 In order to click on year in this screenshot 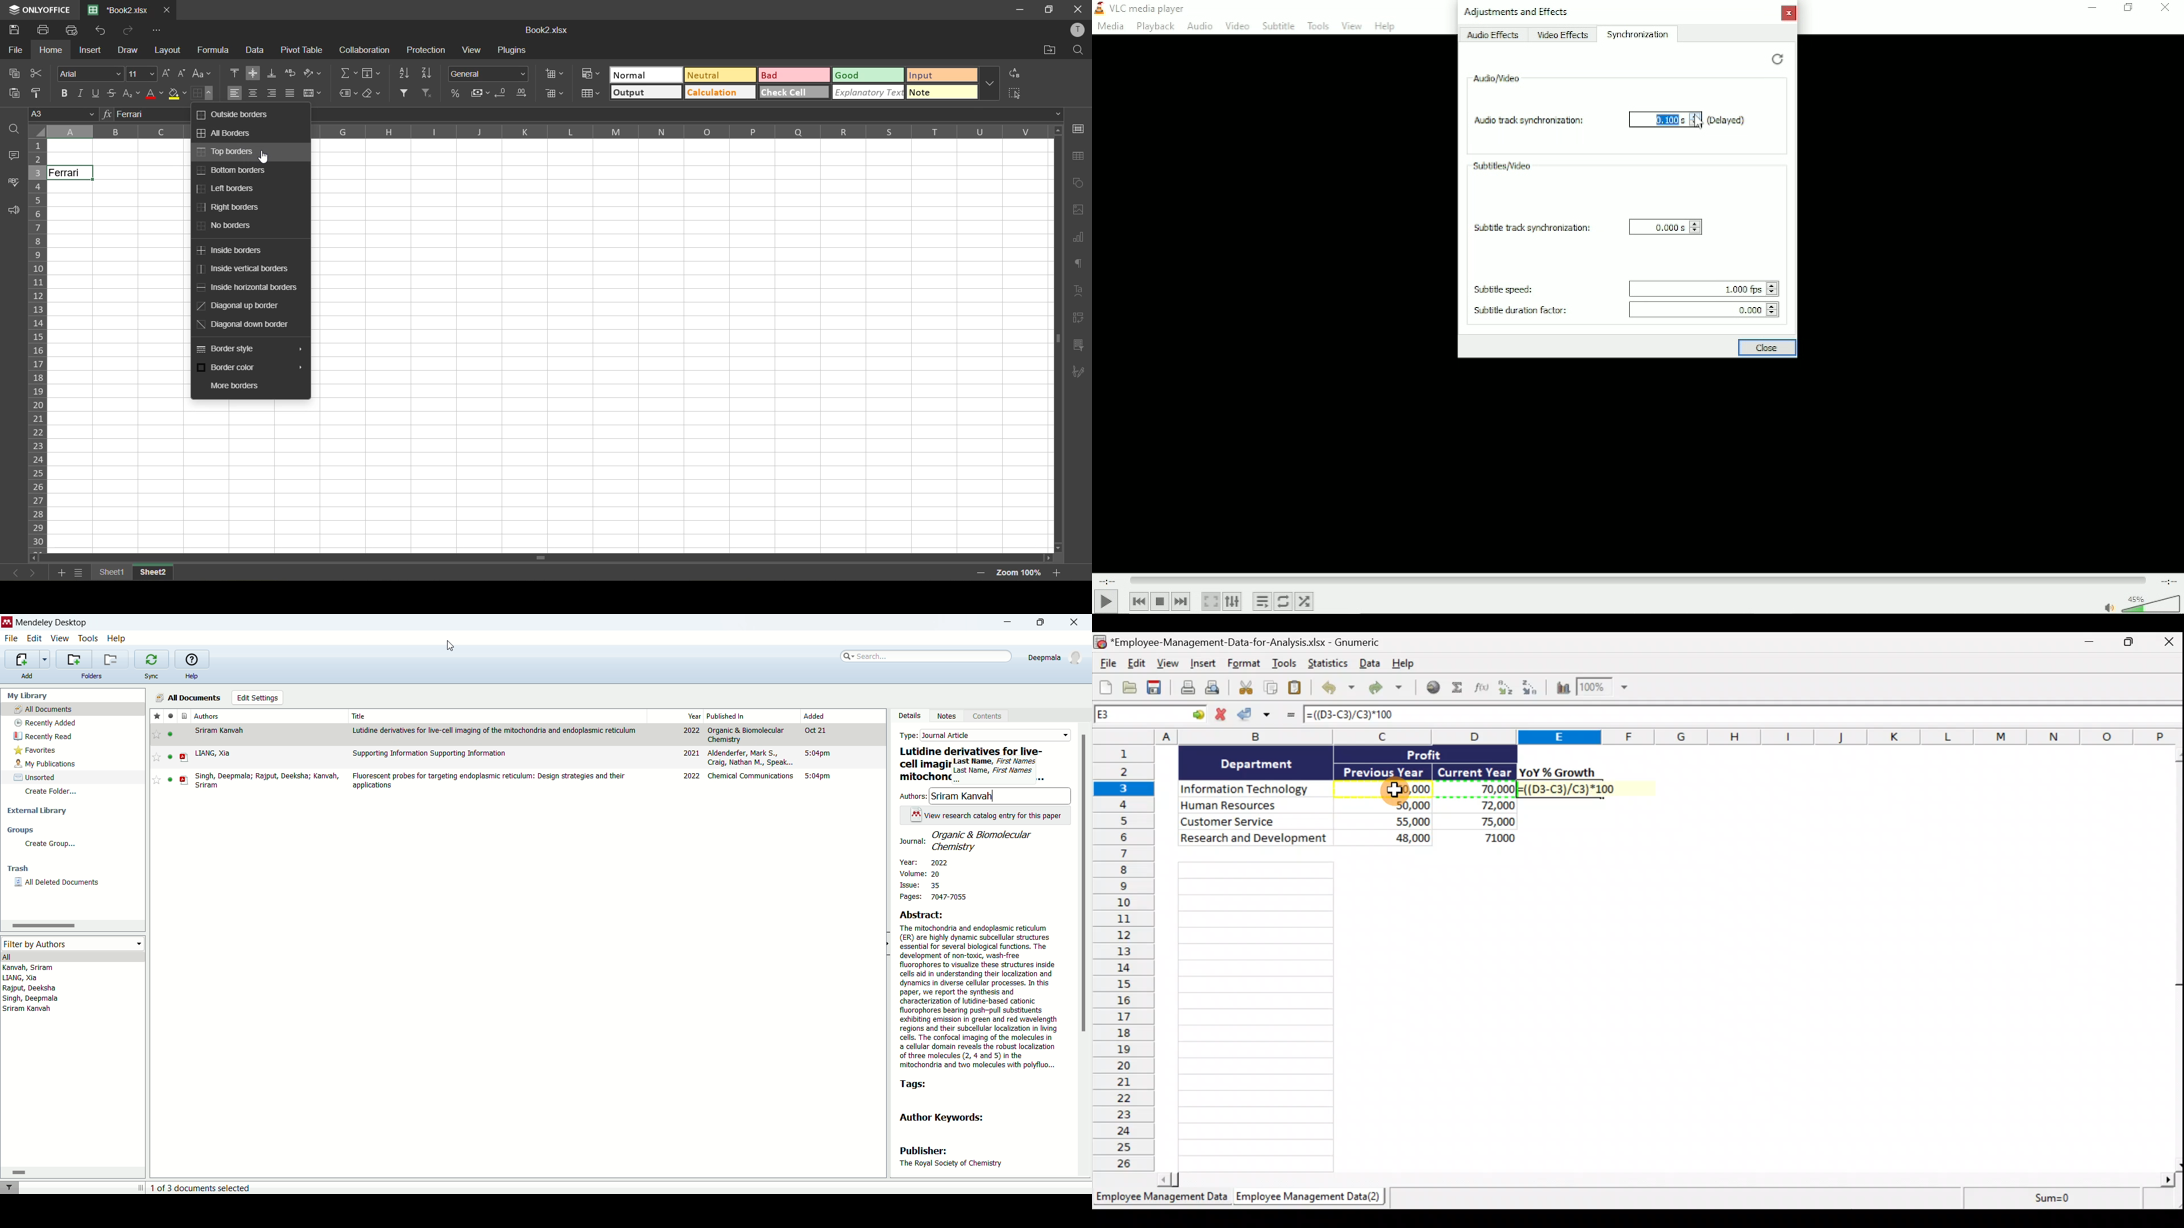, I will do `click(692, 715)`.